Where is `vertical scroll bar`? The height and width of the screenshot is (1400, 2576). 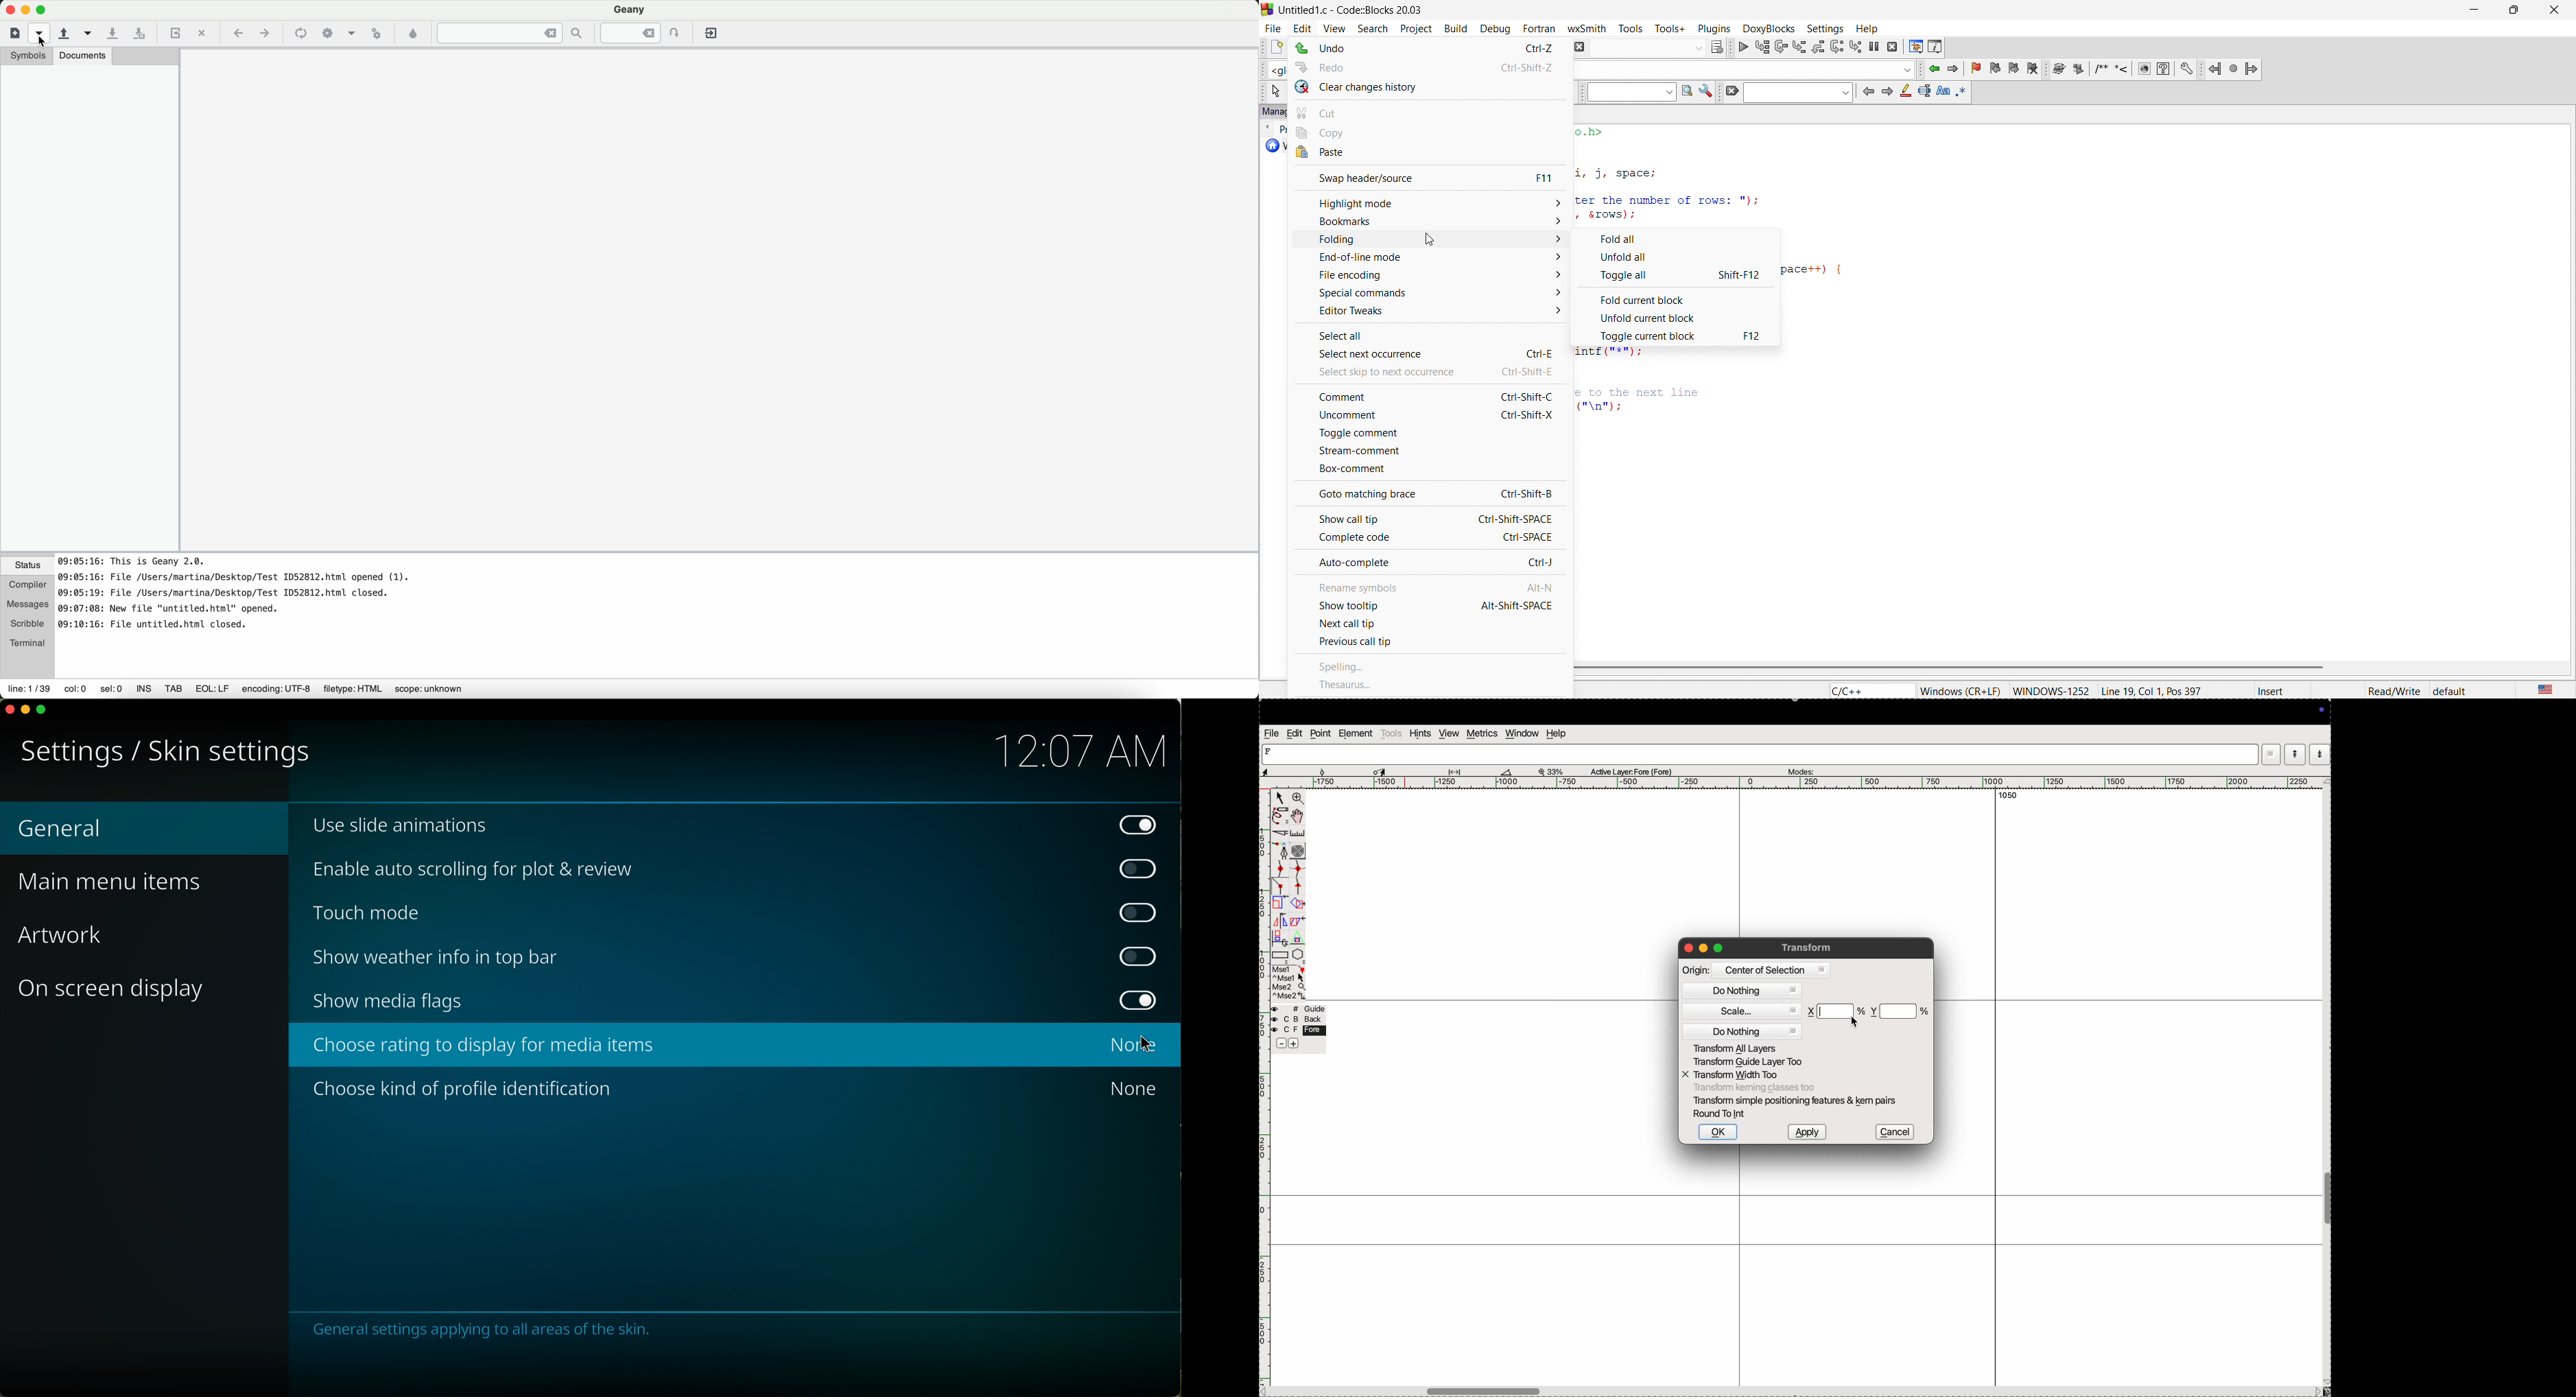
vertical scroll bar is located at coordinates (2066, 668).